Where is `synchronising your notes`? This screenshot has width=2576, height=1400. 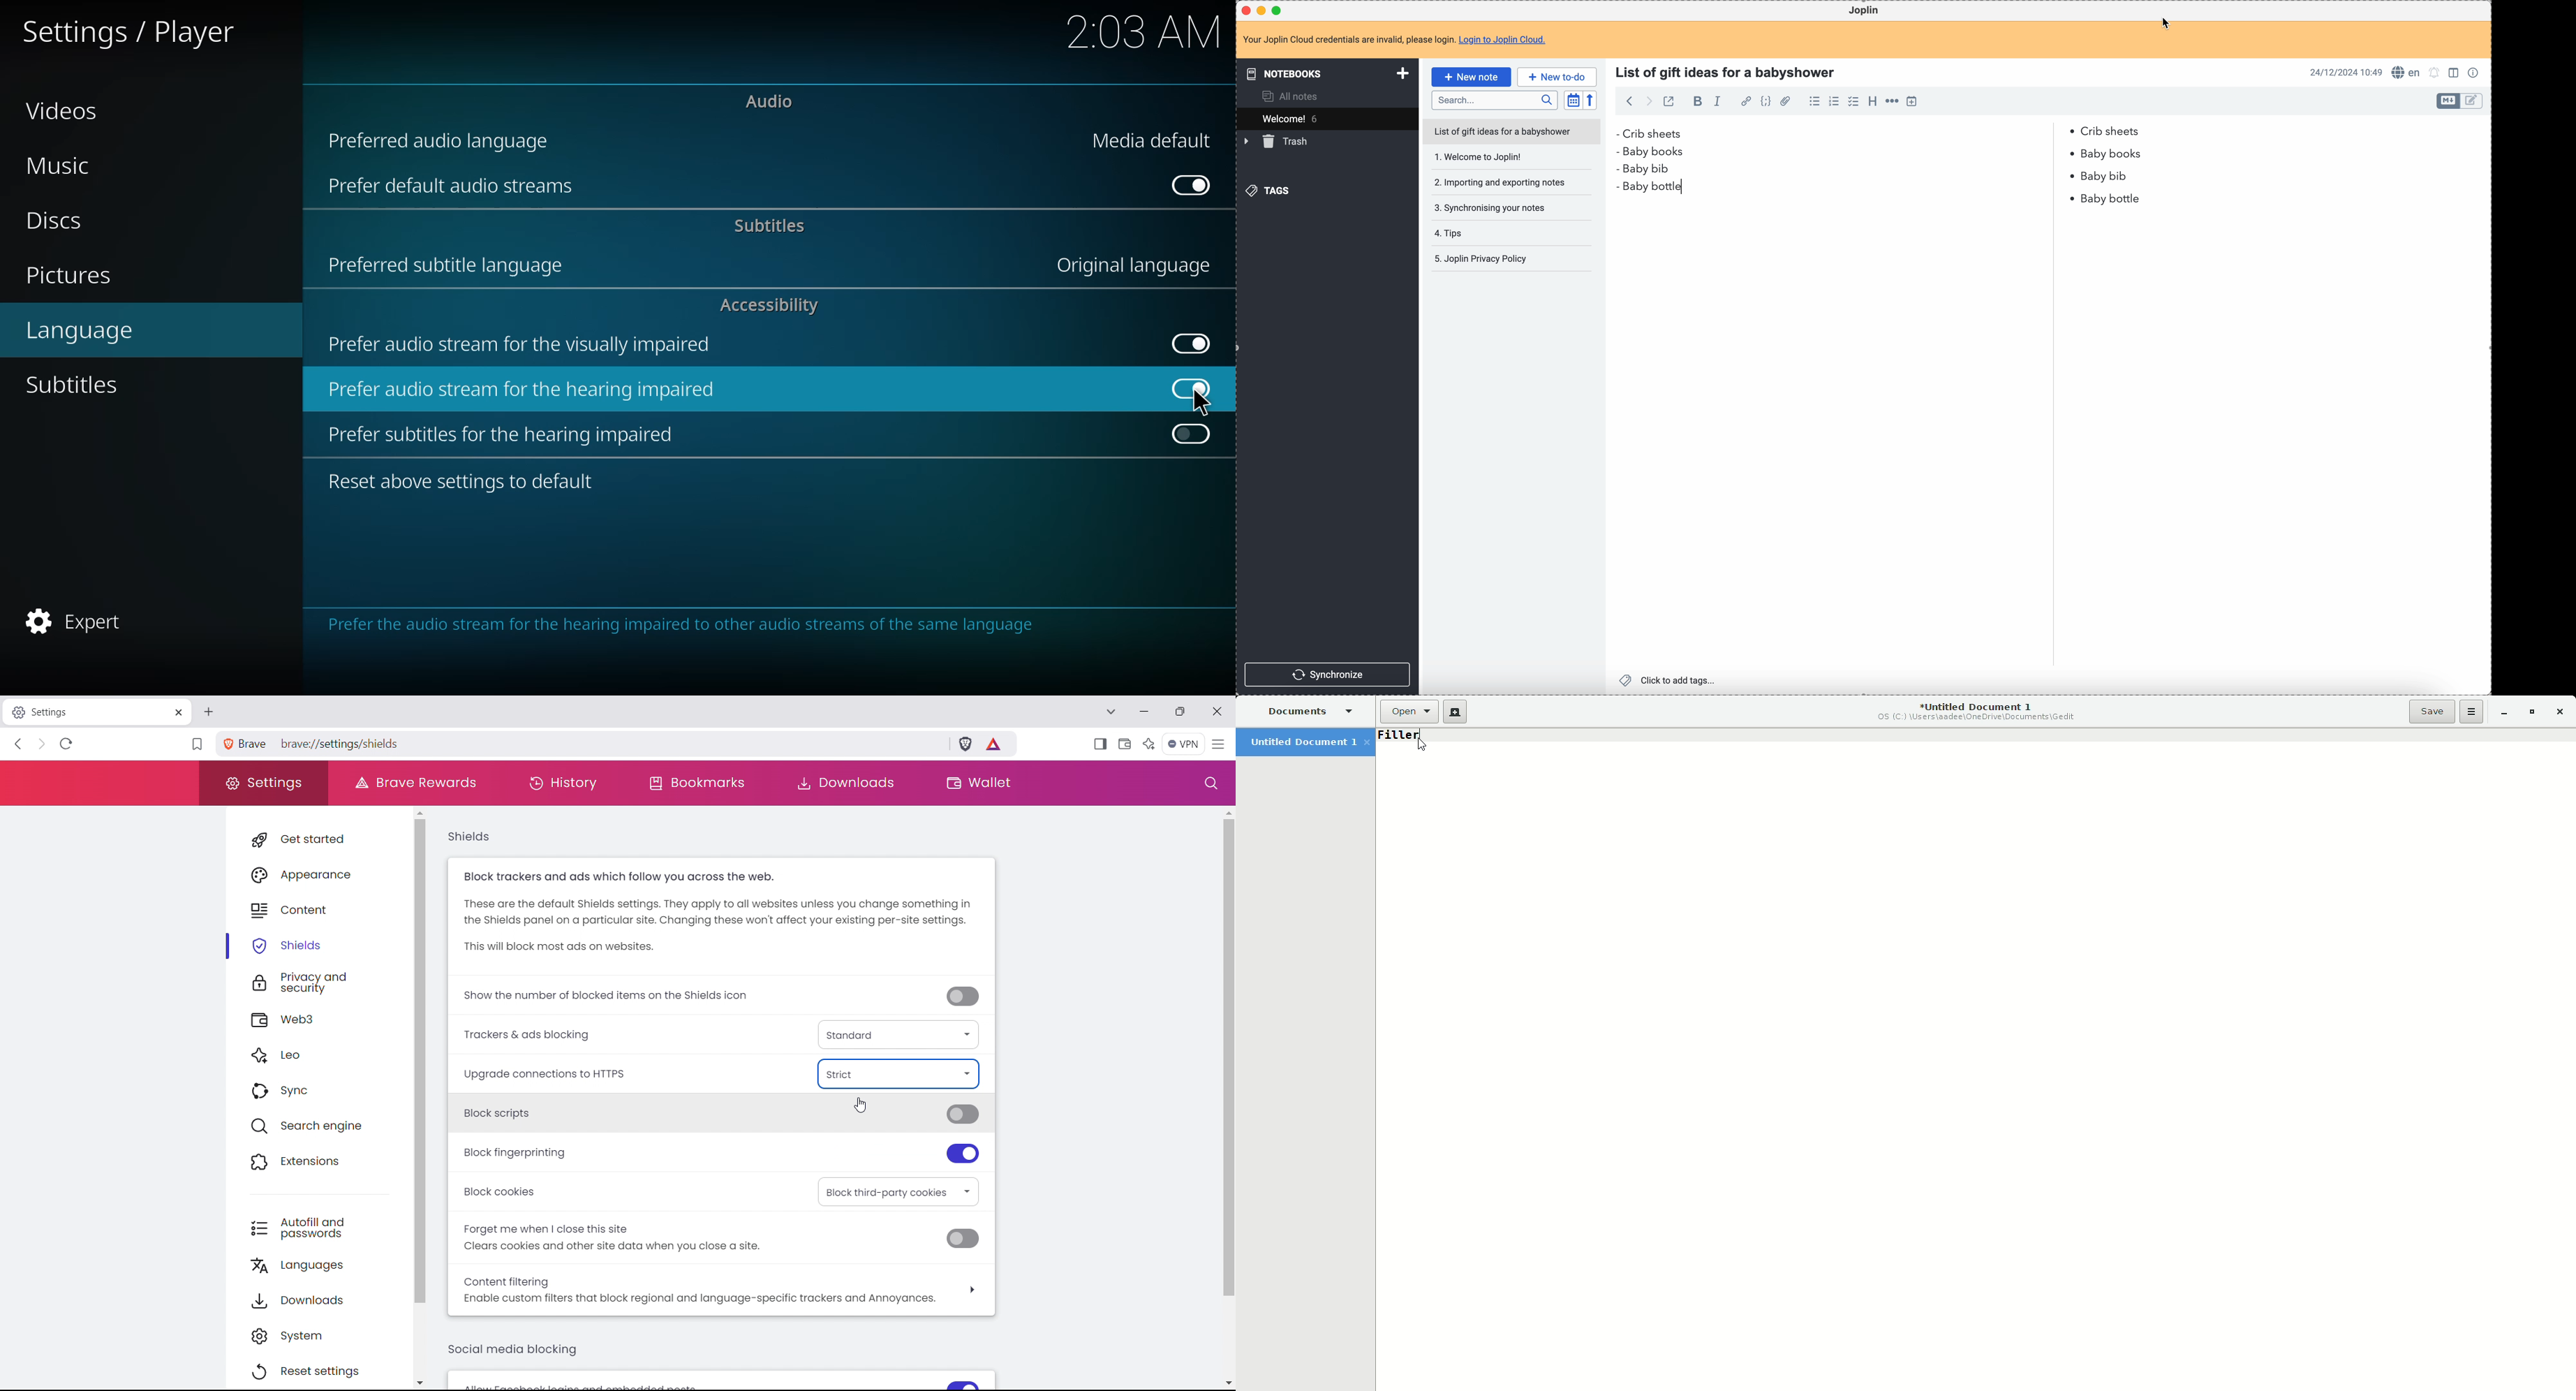
synchronising your notes is located at coordinates (1498, 208).